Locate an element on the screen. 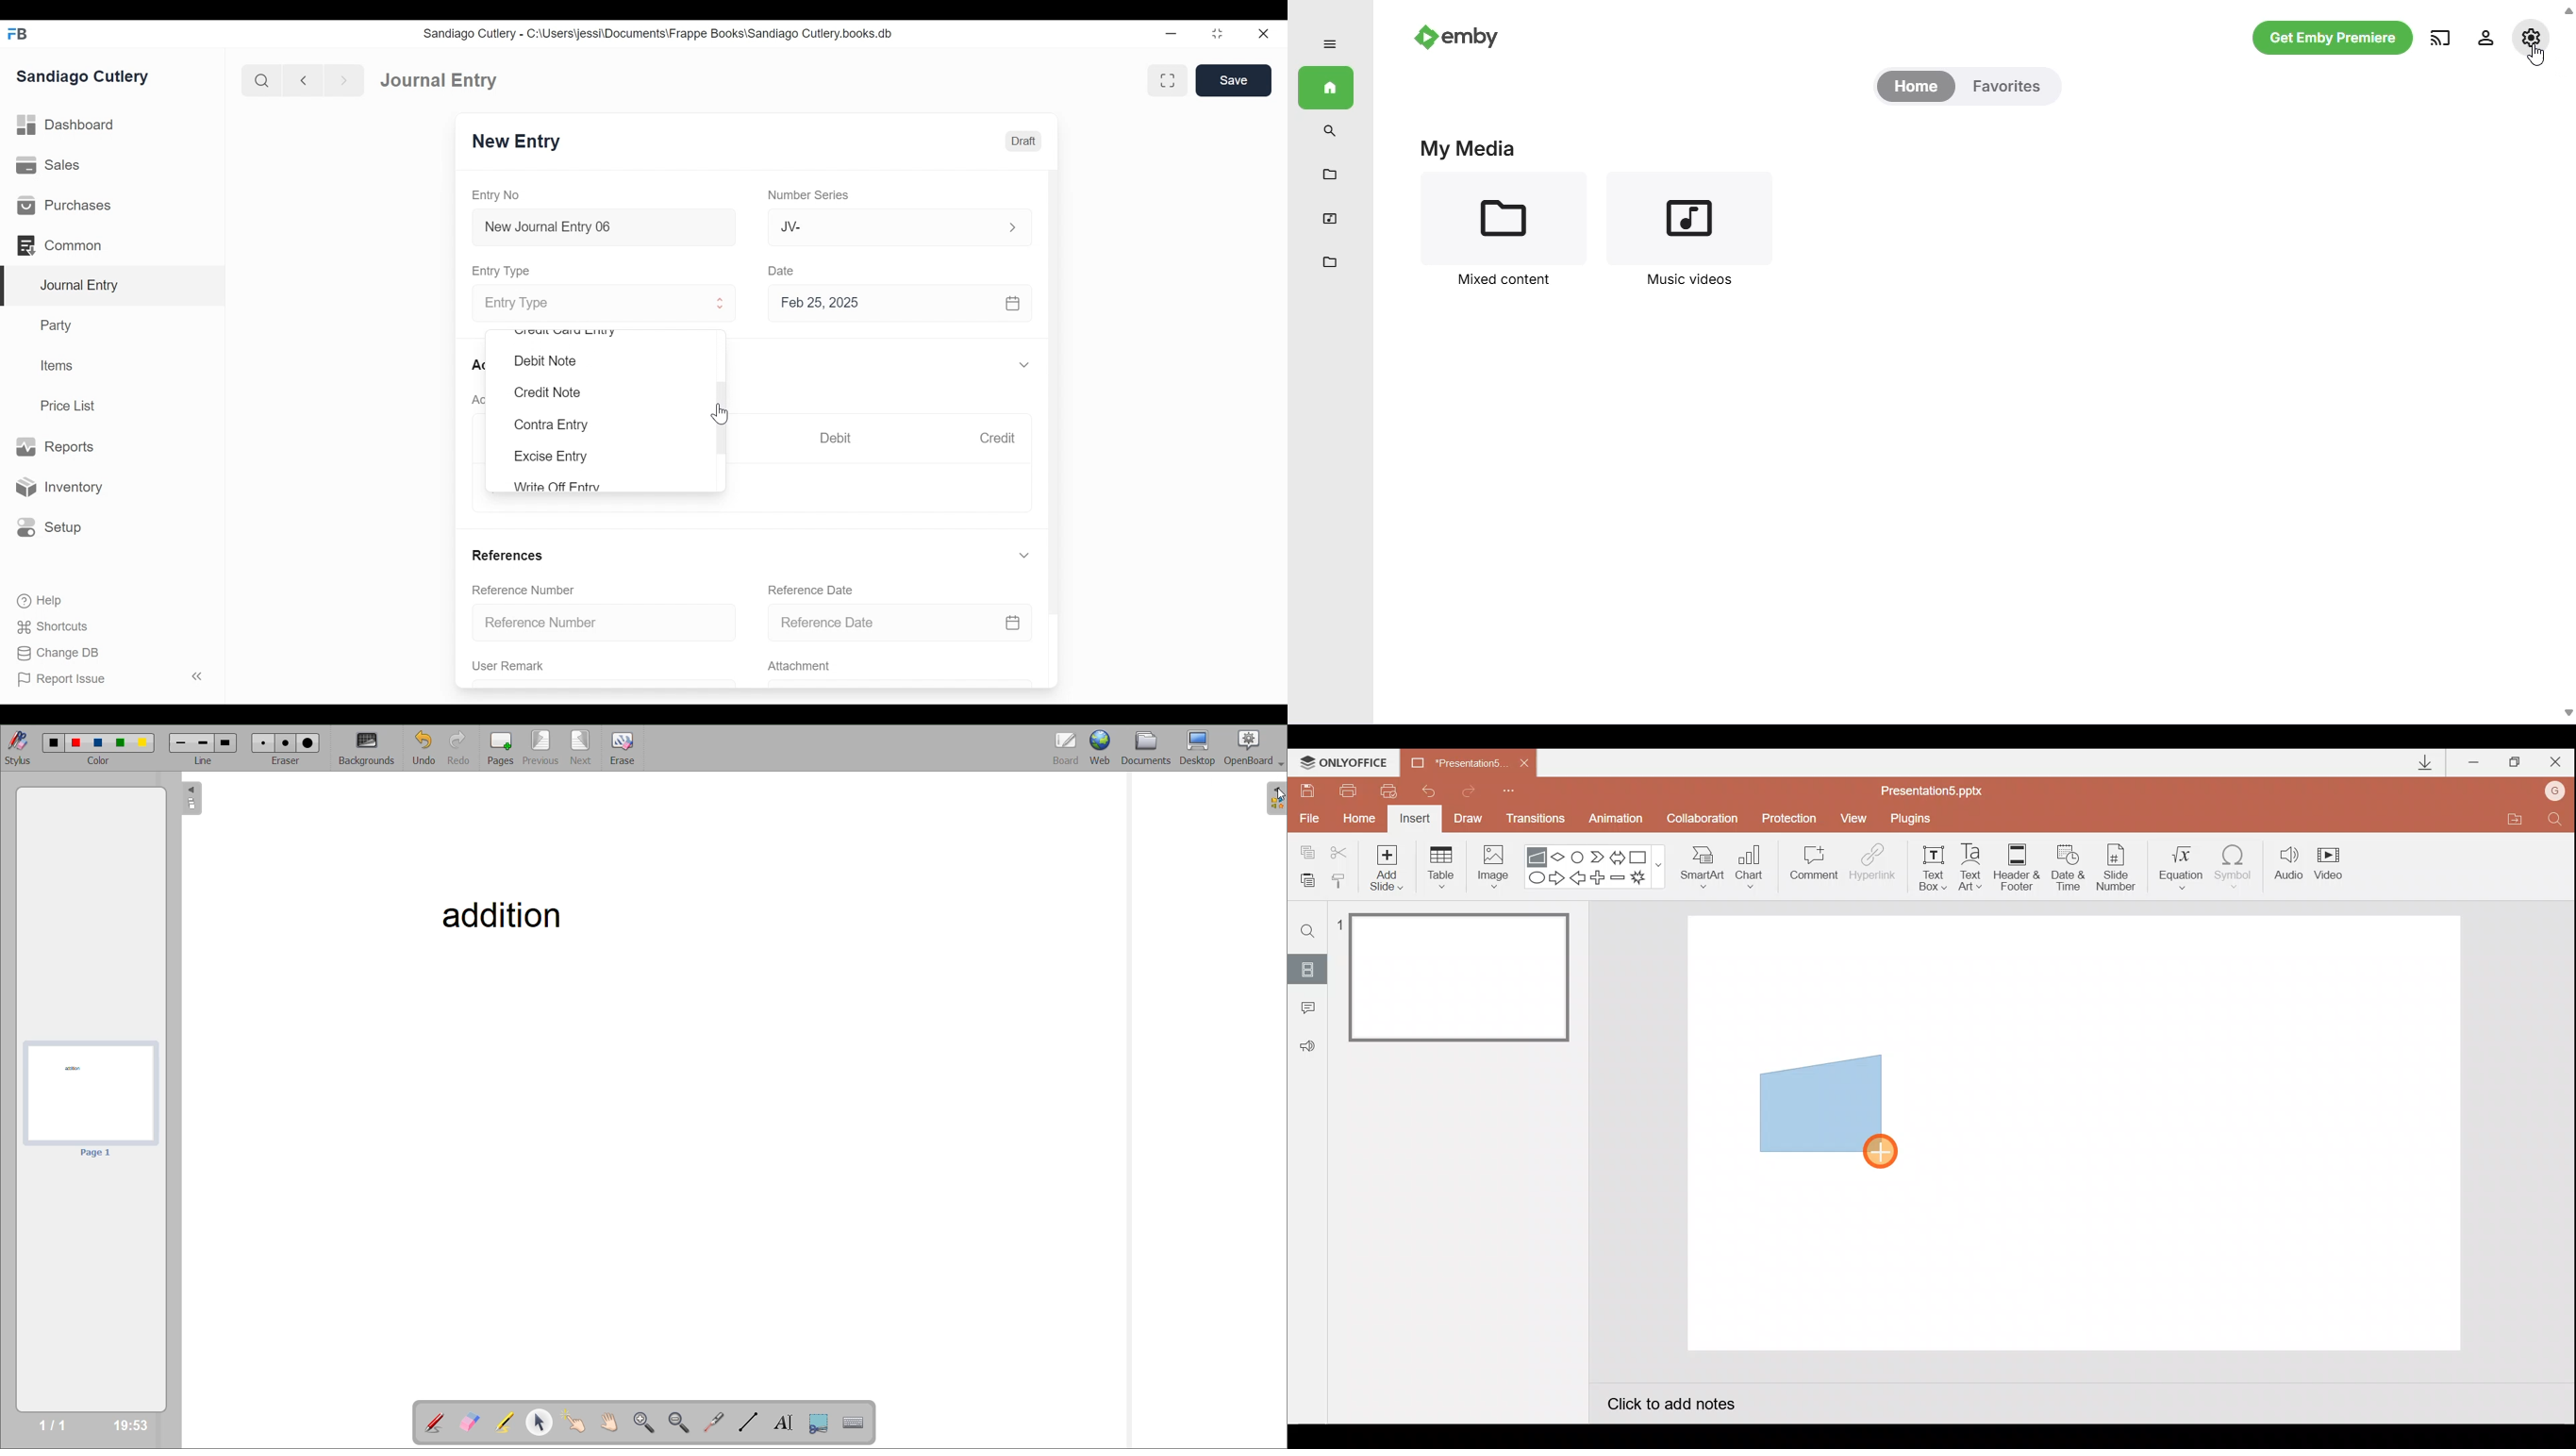 The image size is (2576, 1456). Vertical Scroll bar is located at coordinates (1055, 381).